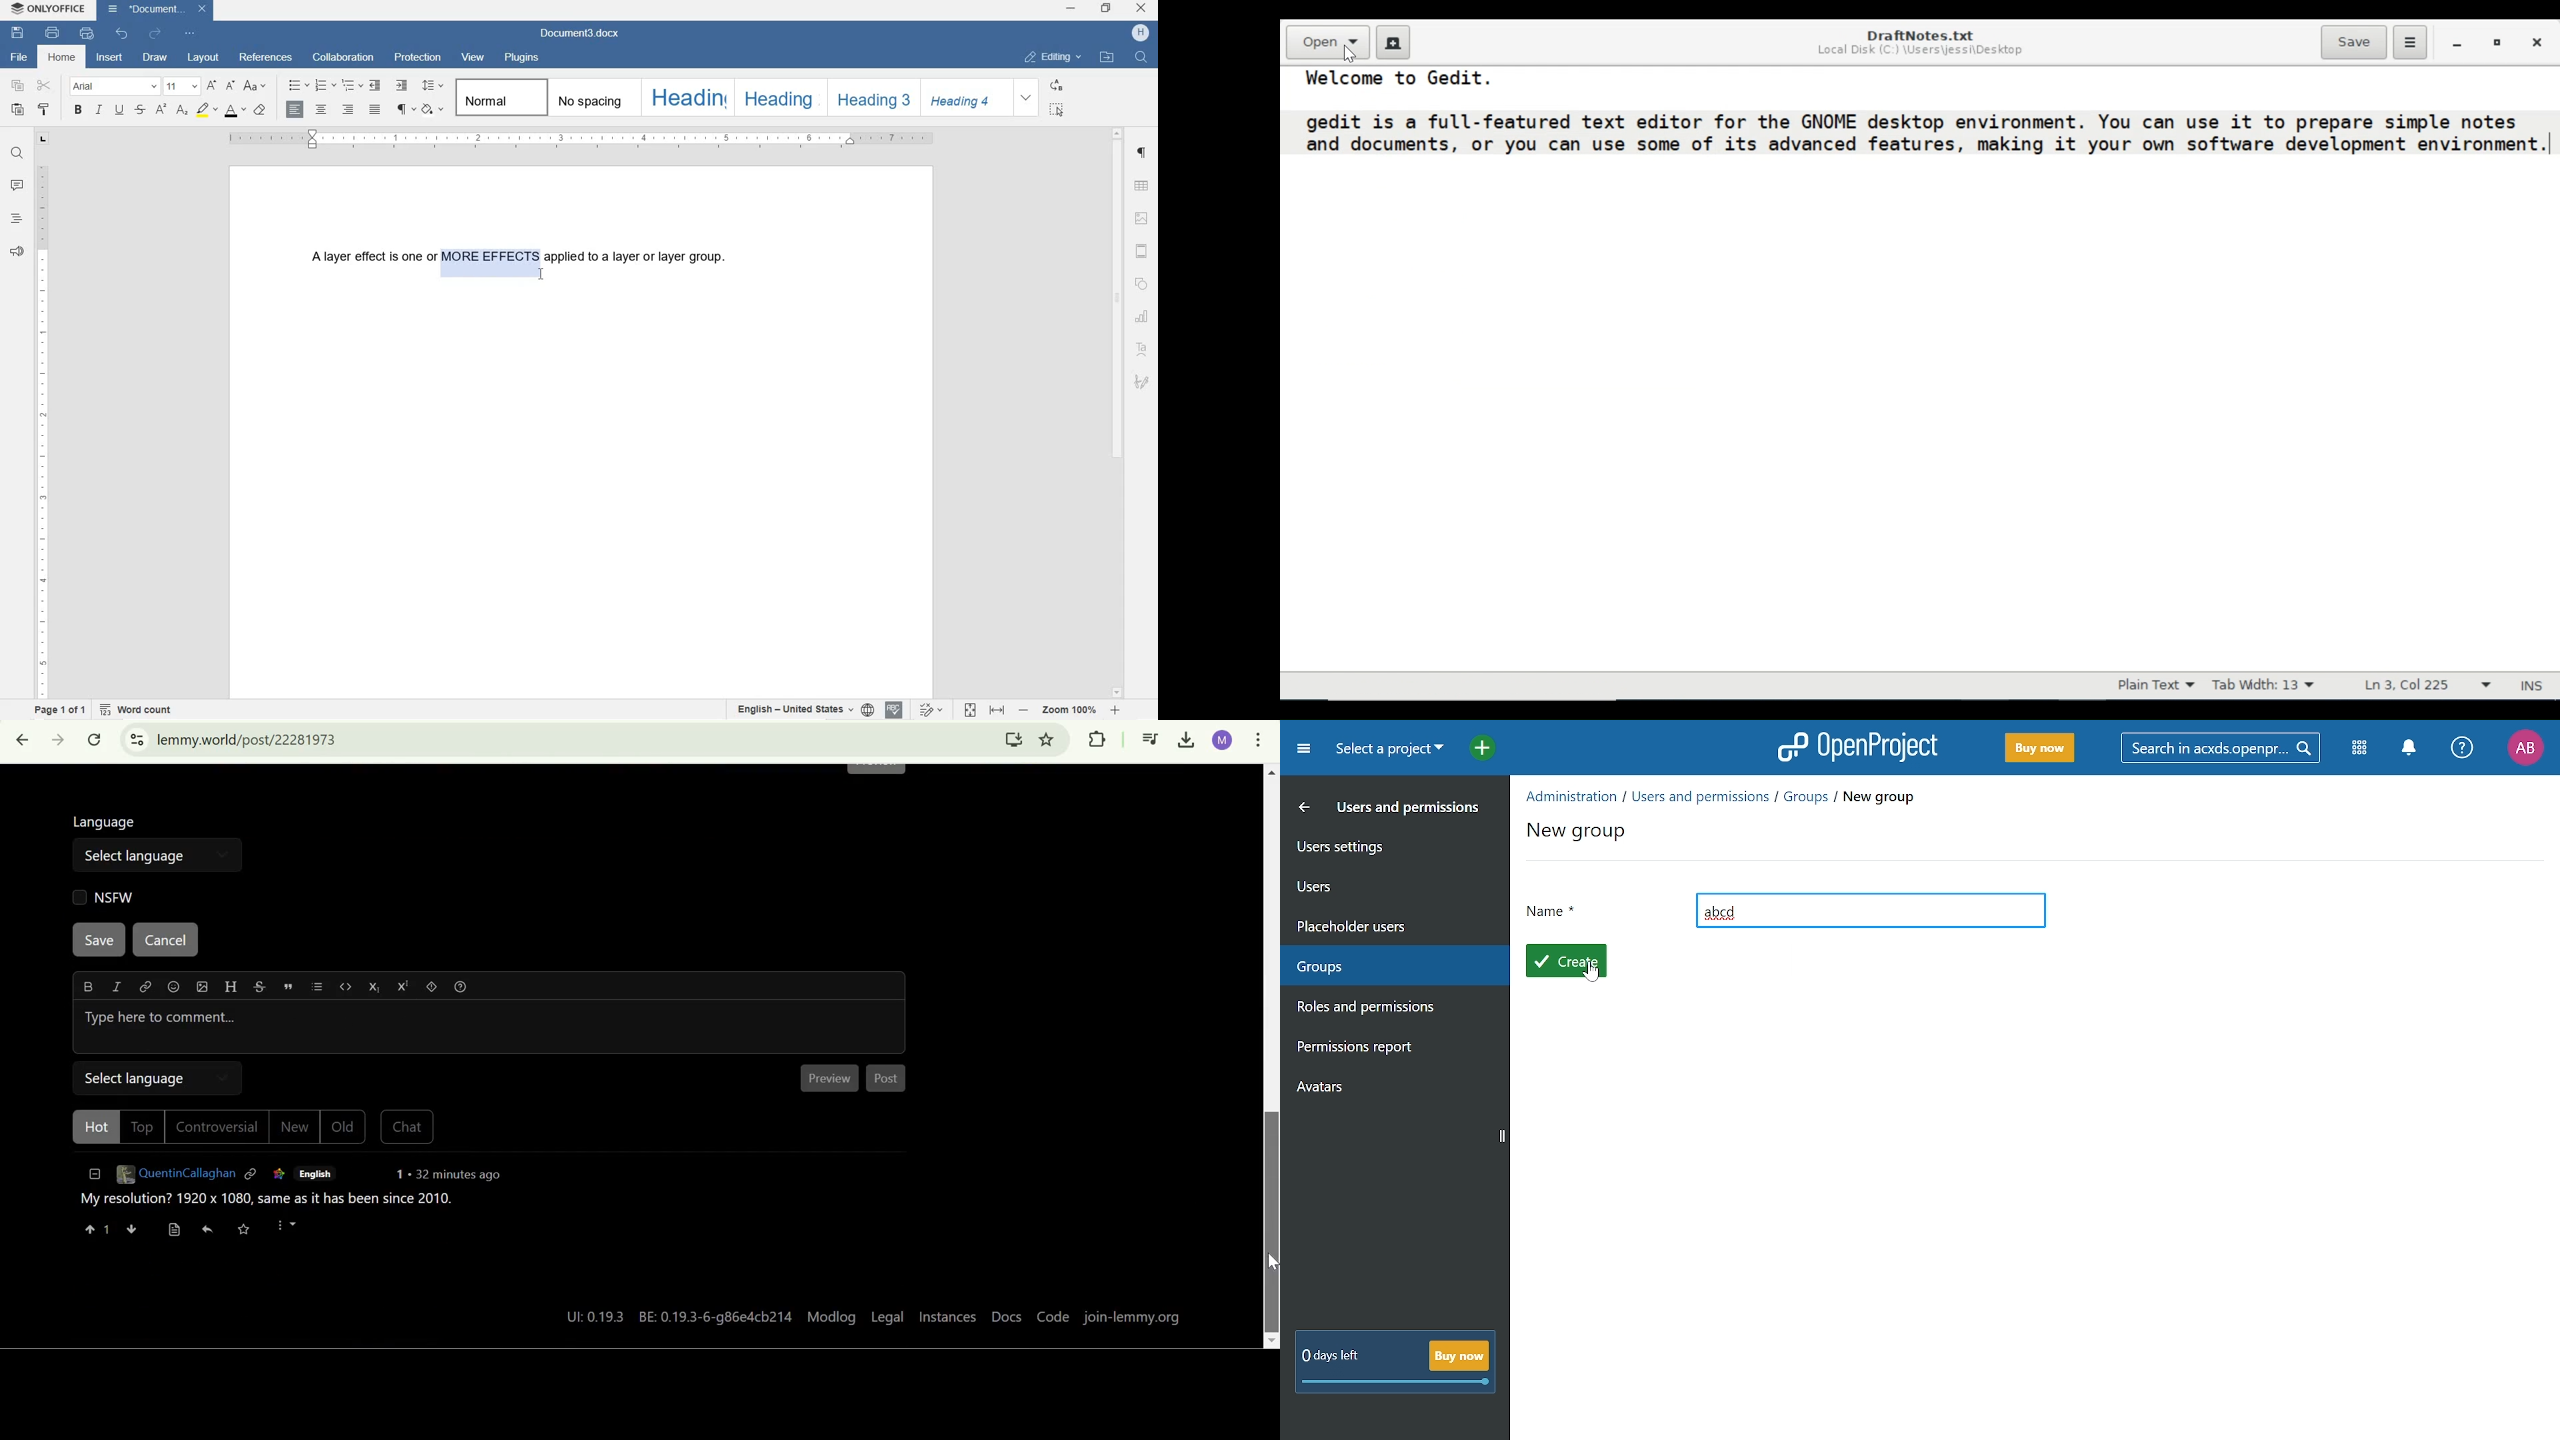 The width and height of the screenshot is (2576, 1456). I want to click on TEXT ART, so click(1143, 348).